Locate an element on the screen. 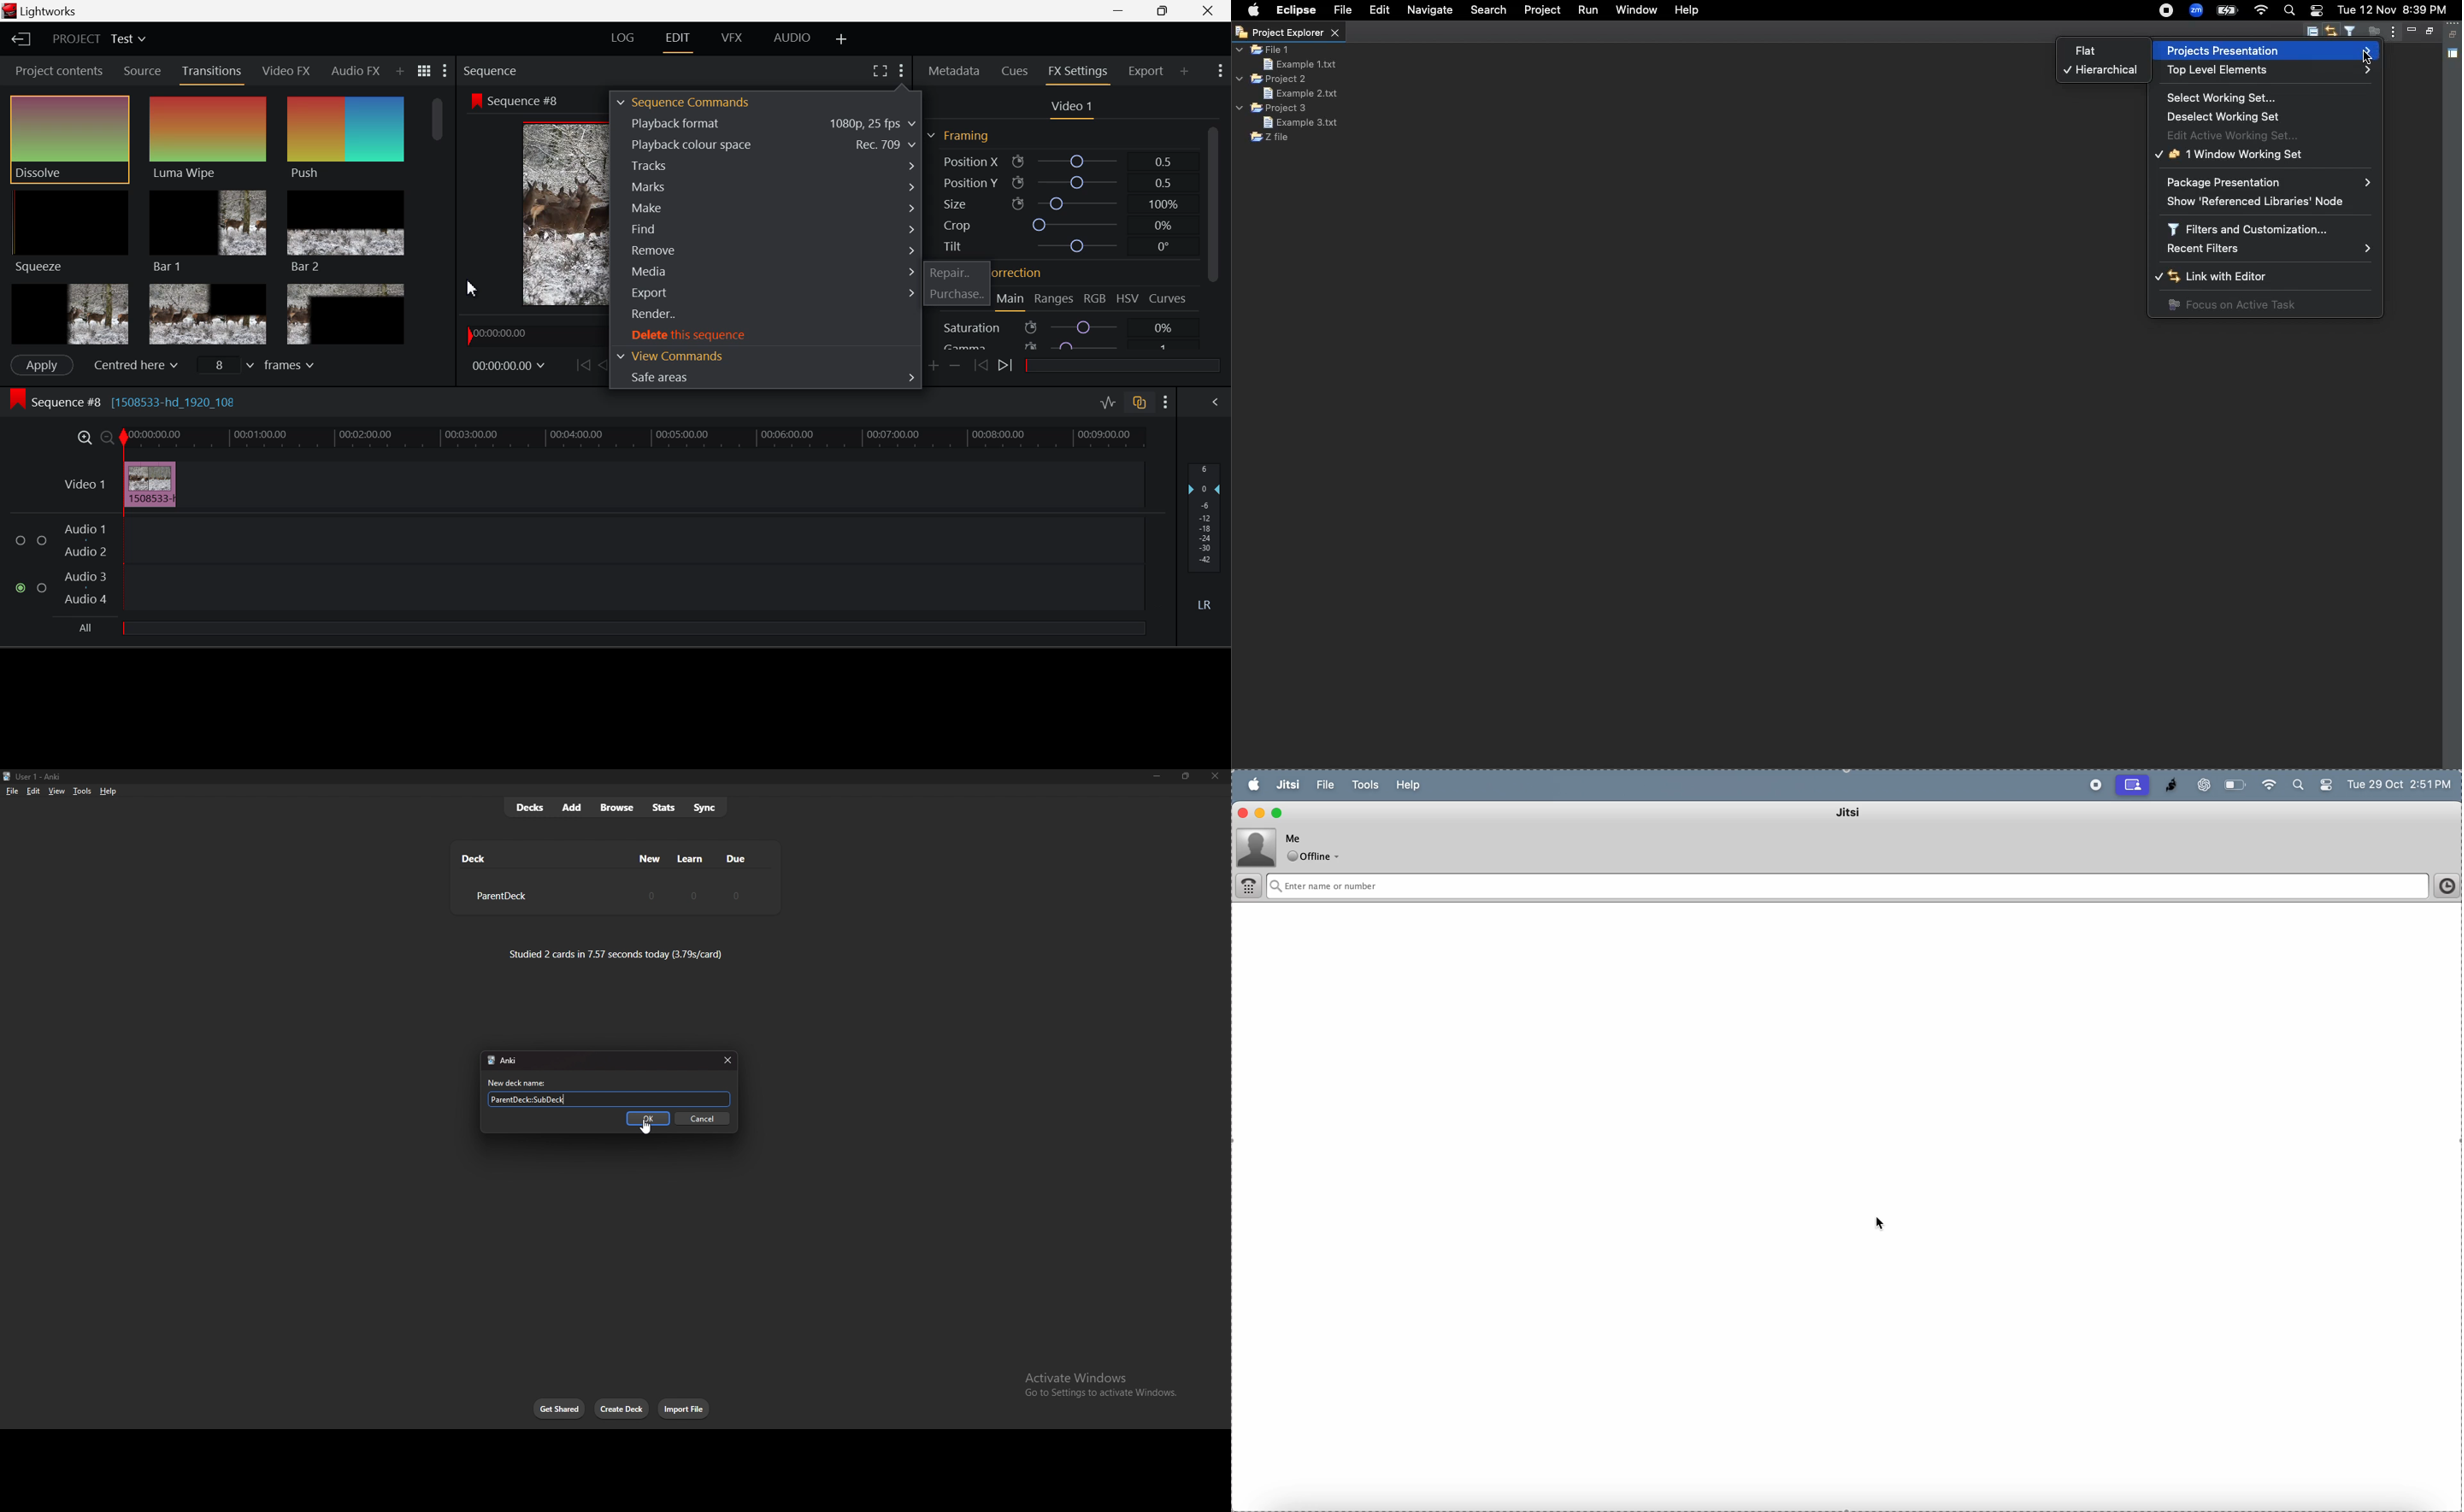 The width and height of the screenshot is (2464, 1512). Cursor Click to Exit Menu is located at coordinates (474, 288).